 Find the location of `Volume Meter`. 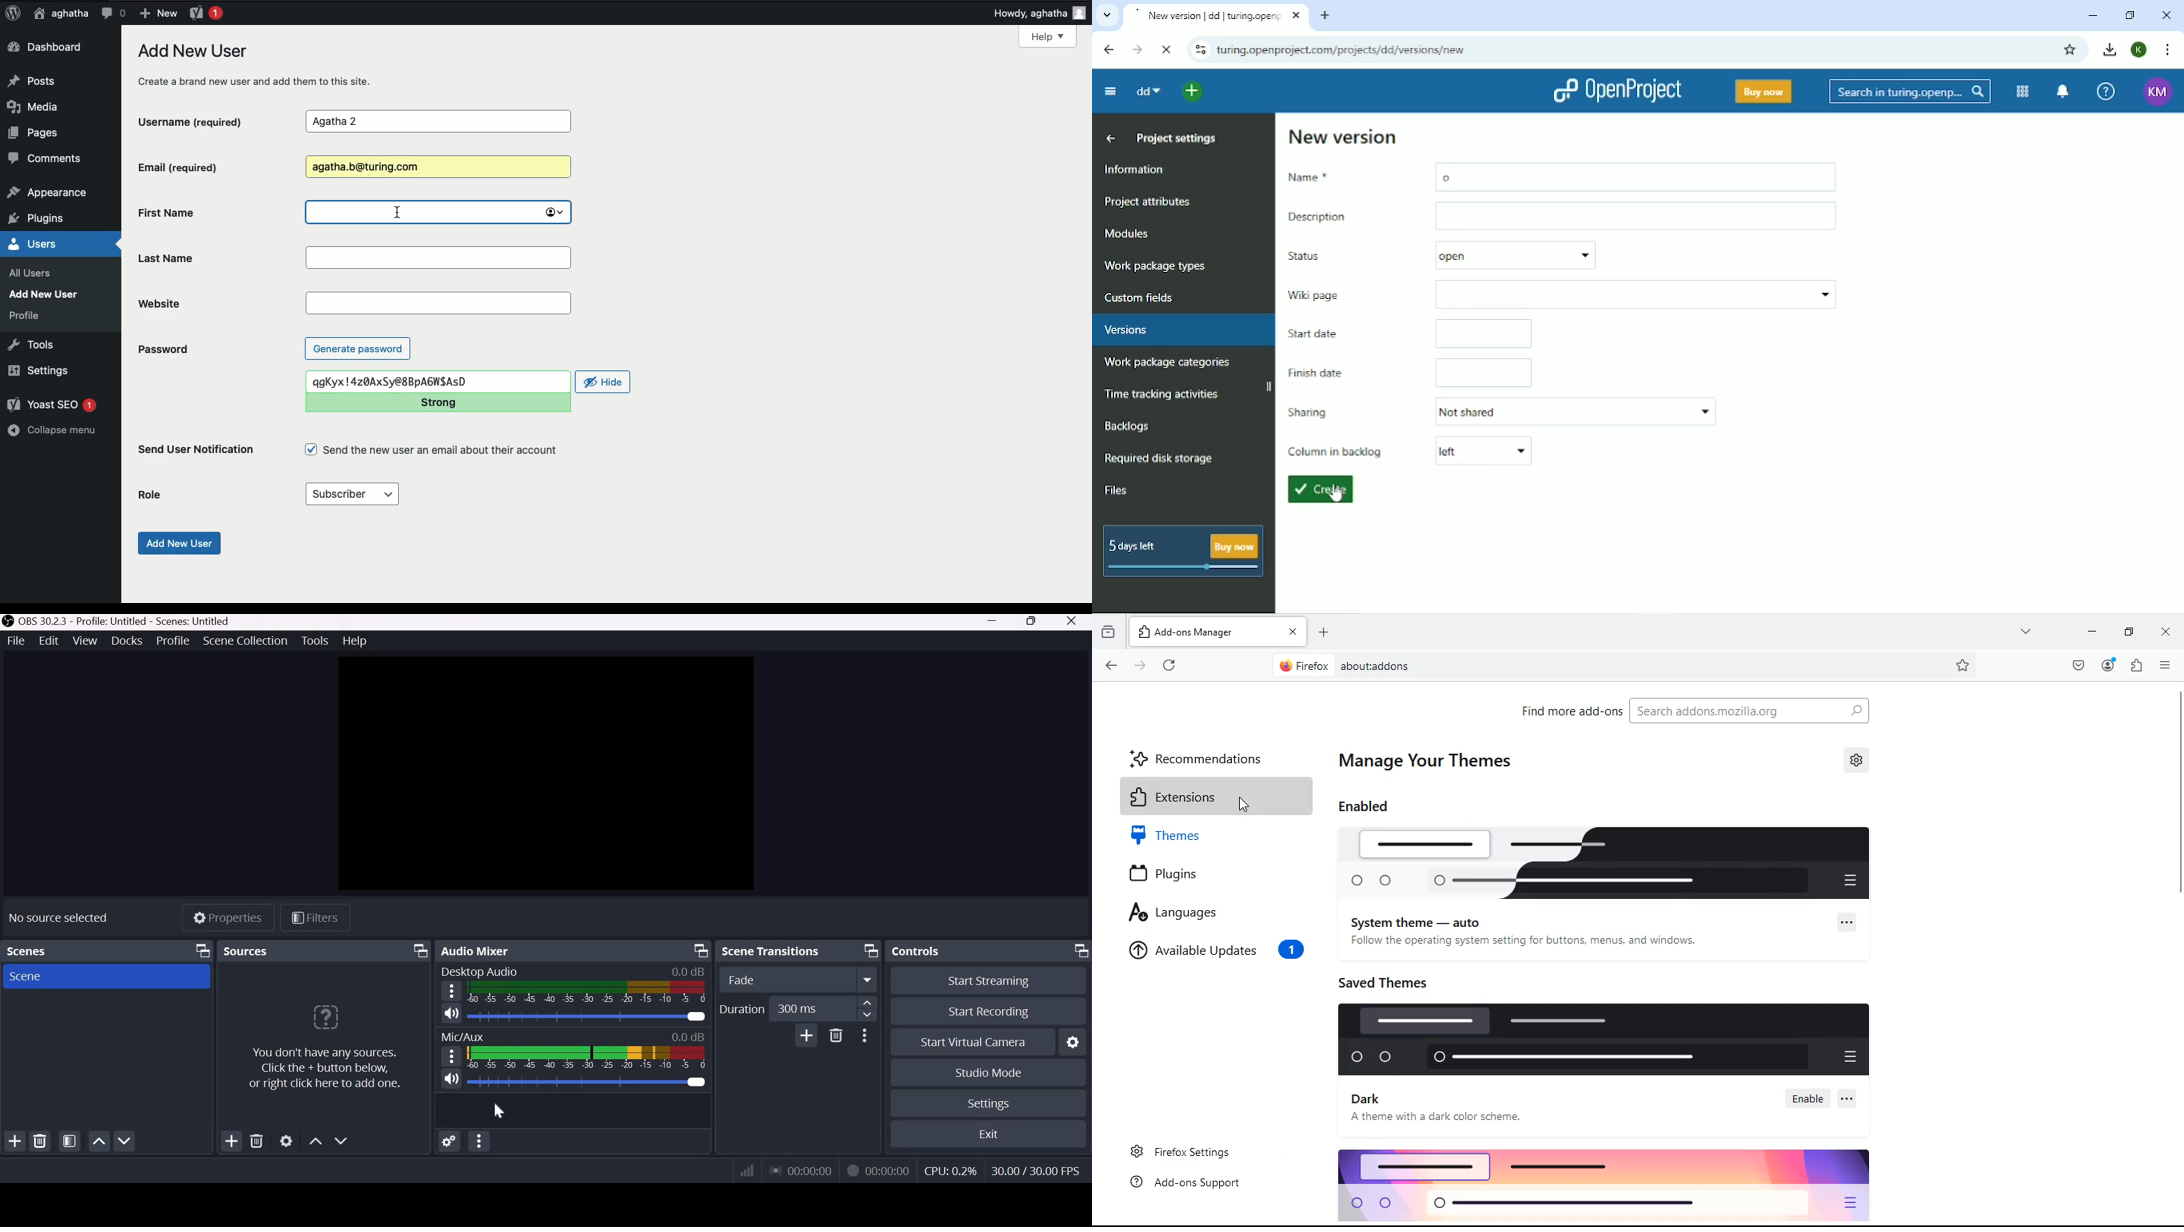

Volume Meter is located at coordinates (588, 993).